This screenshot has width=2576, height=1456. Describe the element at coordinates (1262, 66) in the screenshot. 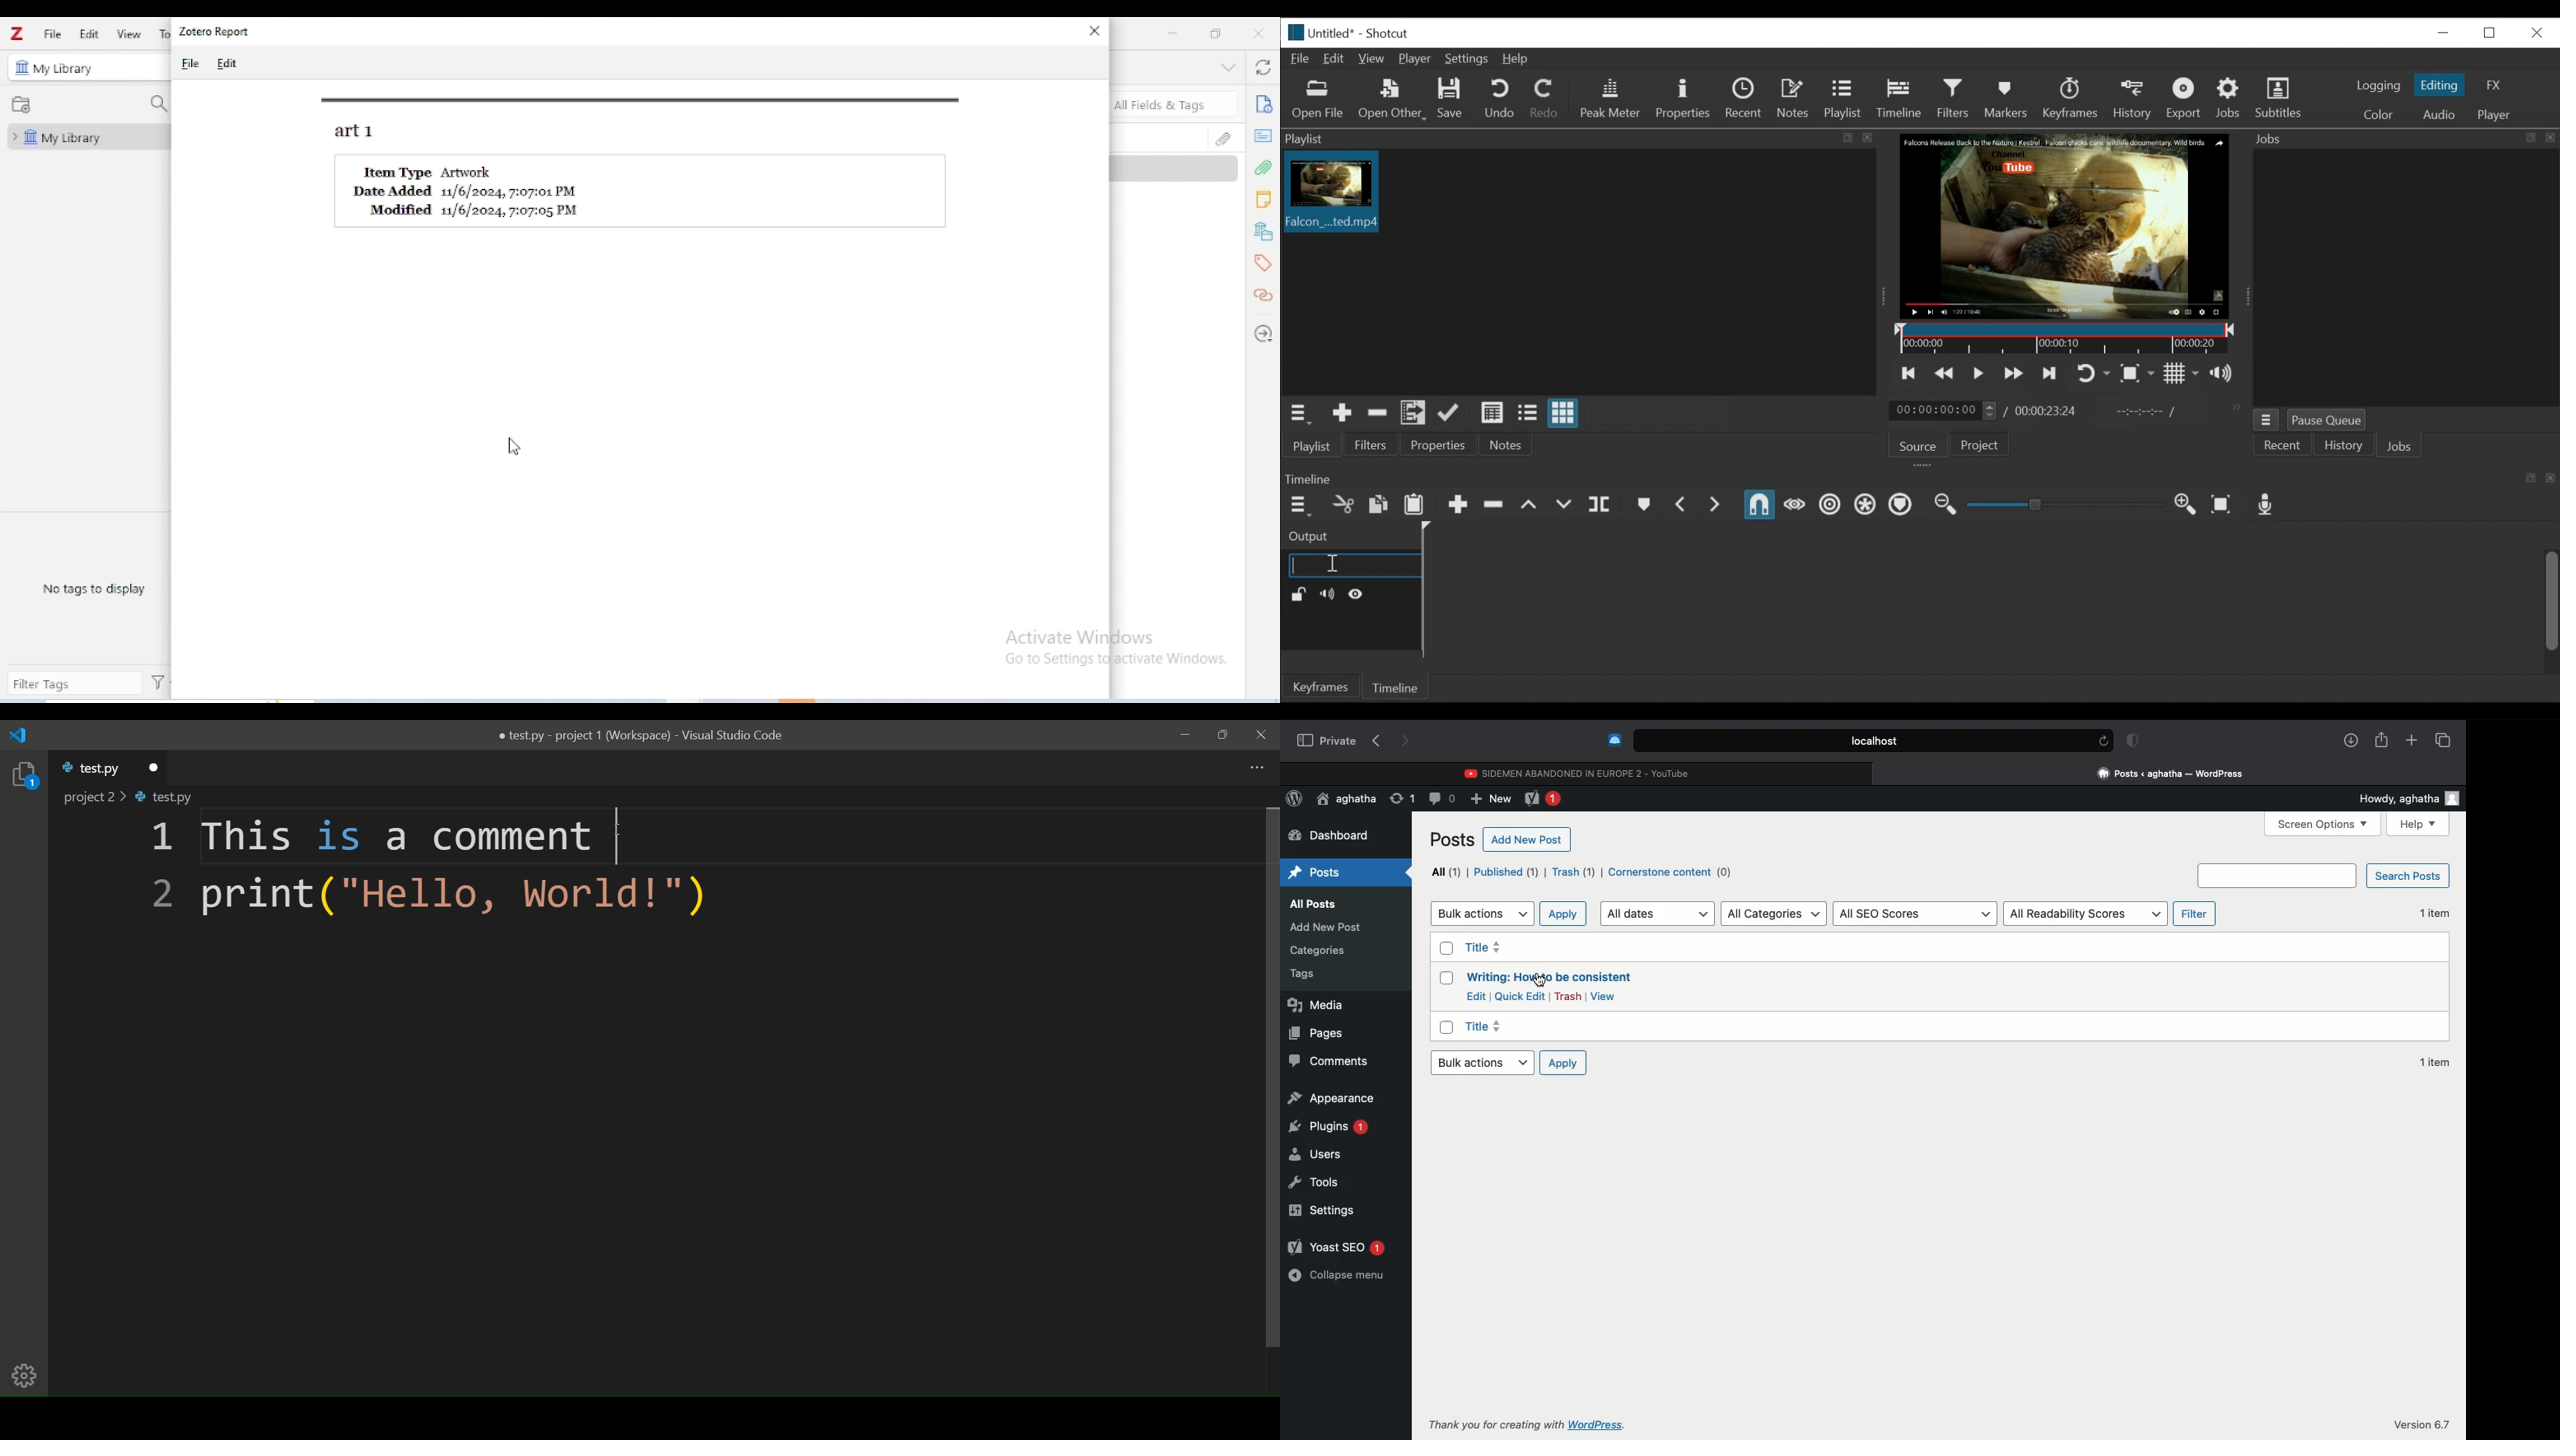

I see `sync with zotero.org` at that location.